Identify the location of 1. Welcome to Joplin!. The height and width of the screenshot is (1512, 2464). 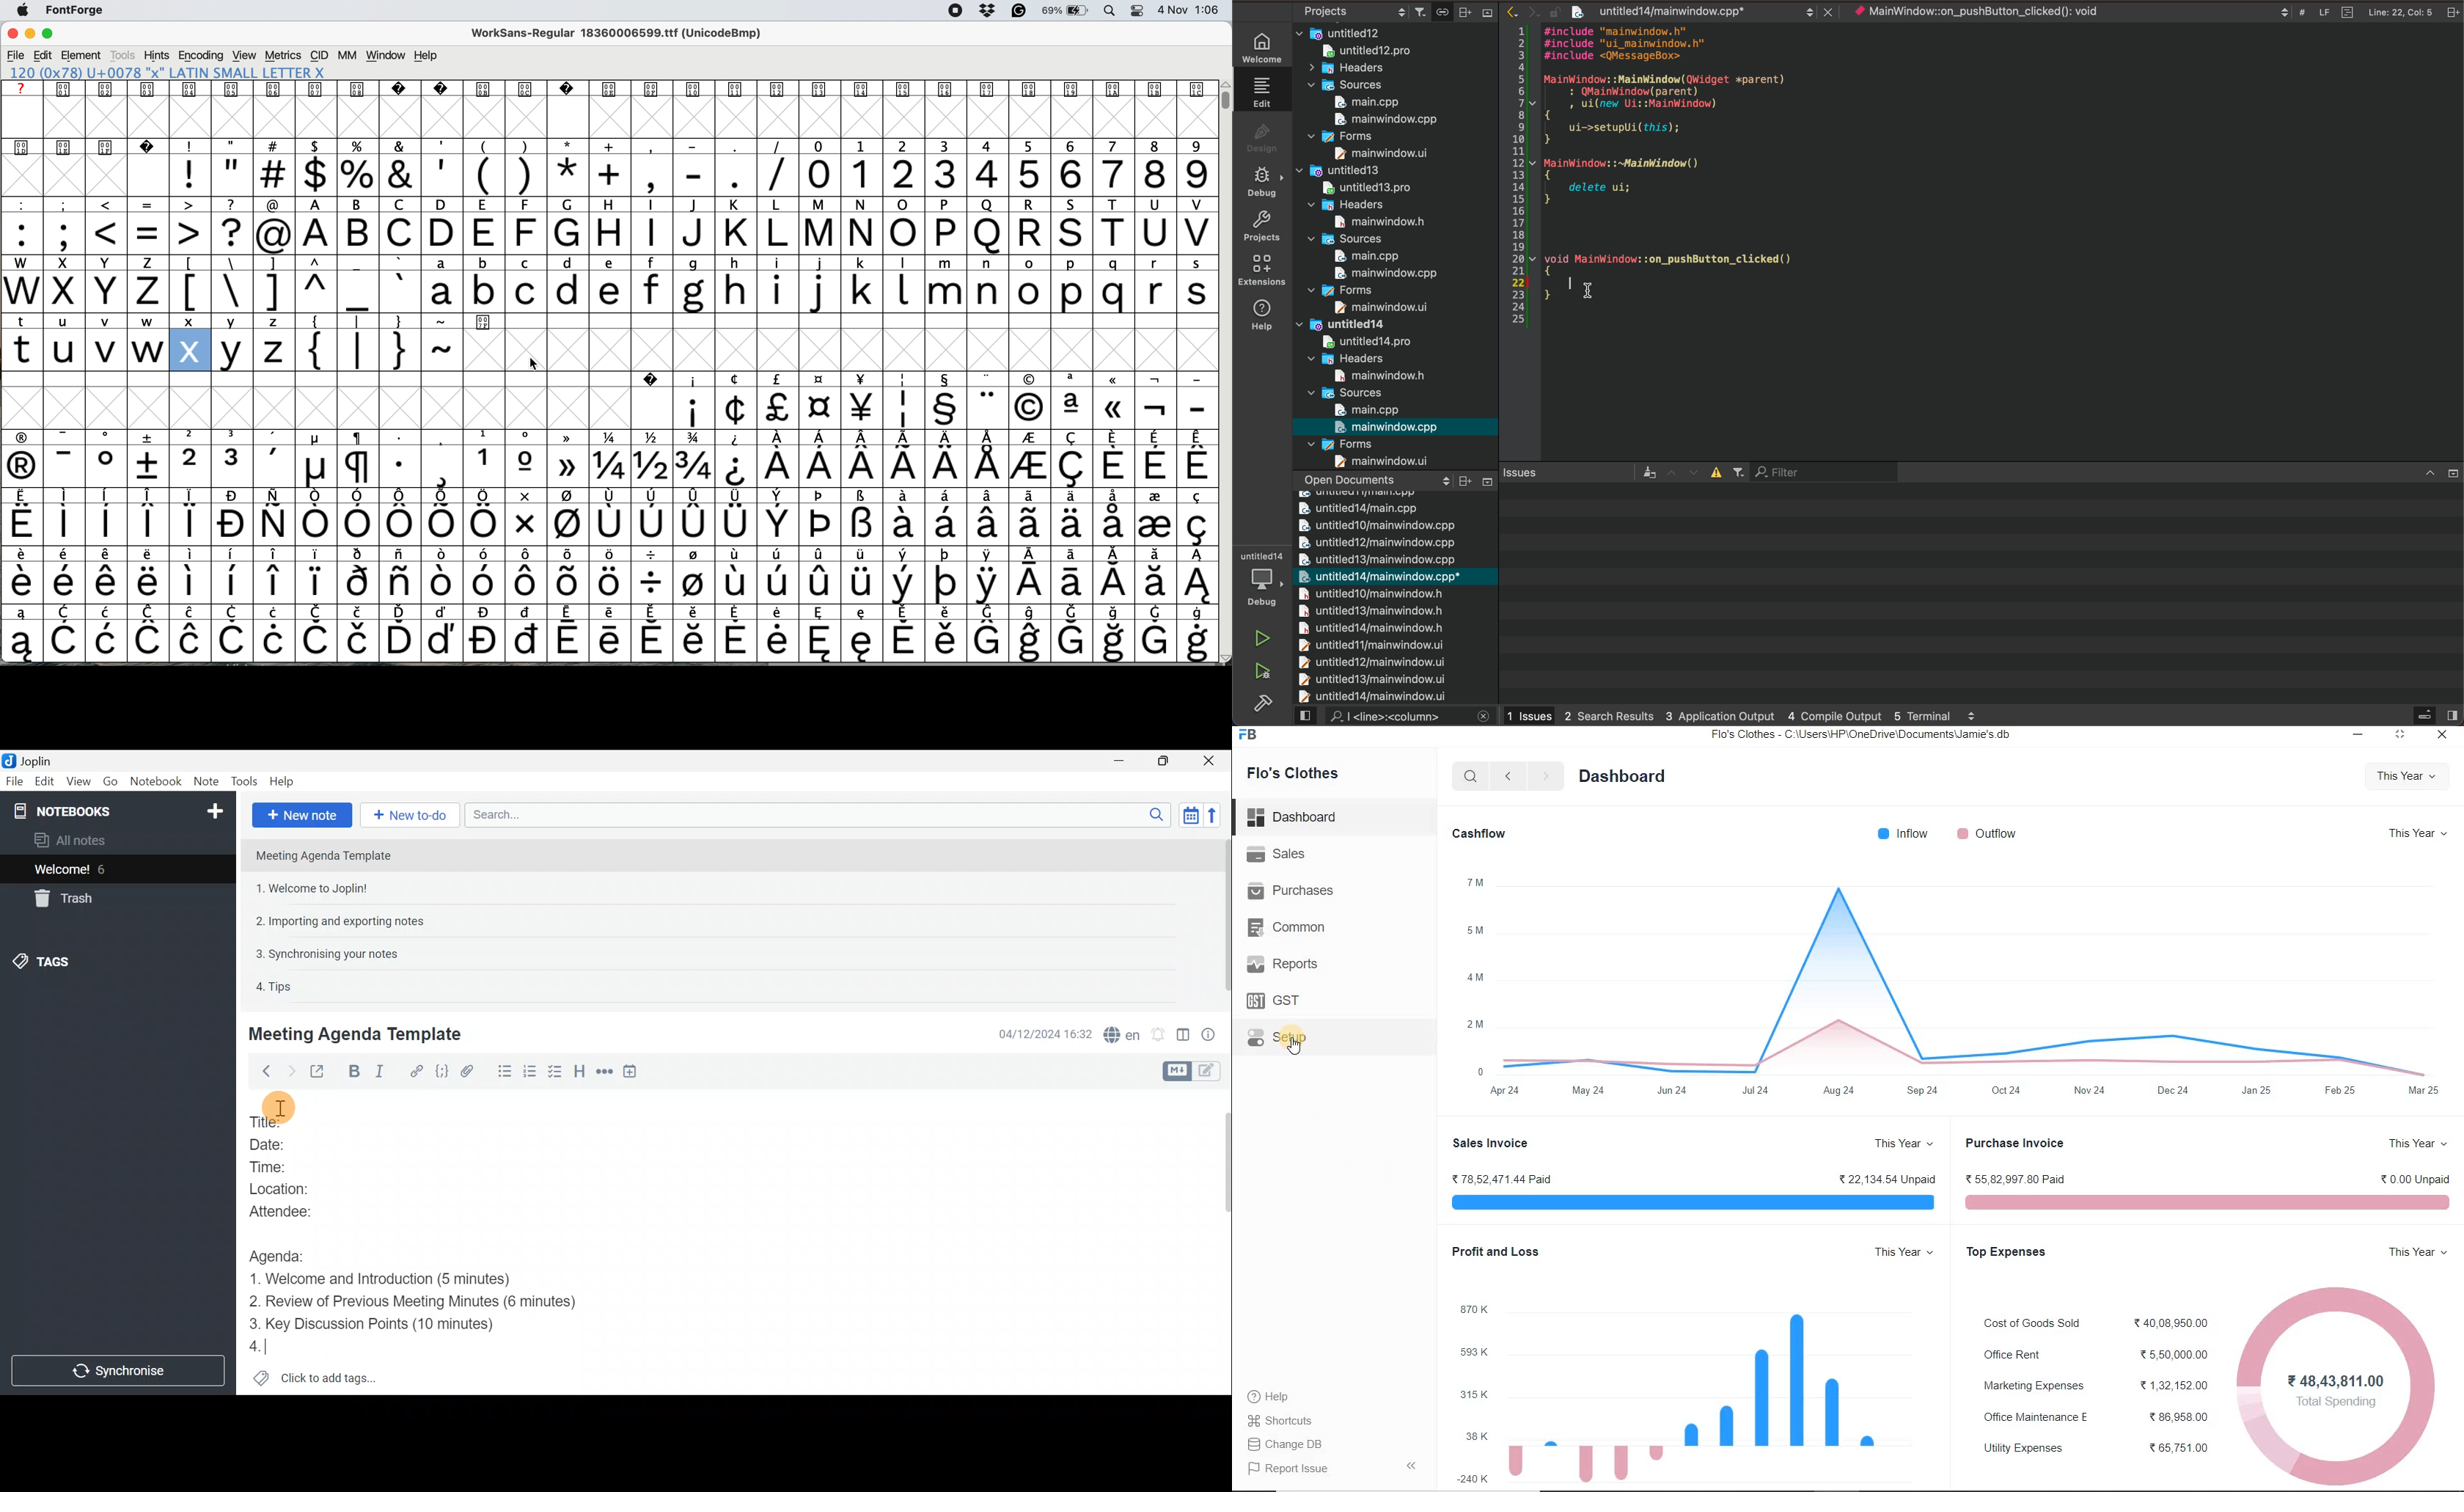
(316, 888).